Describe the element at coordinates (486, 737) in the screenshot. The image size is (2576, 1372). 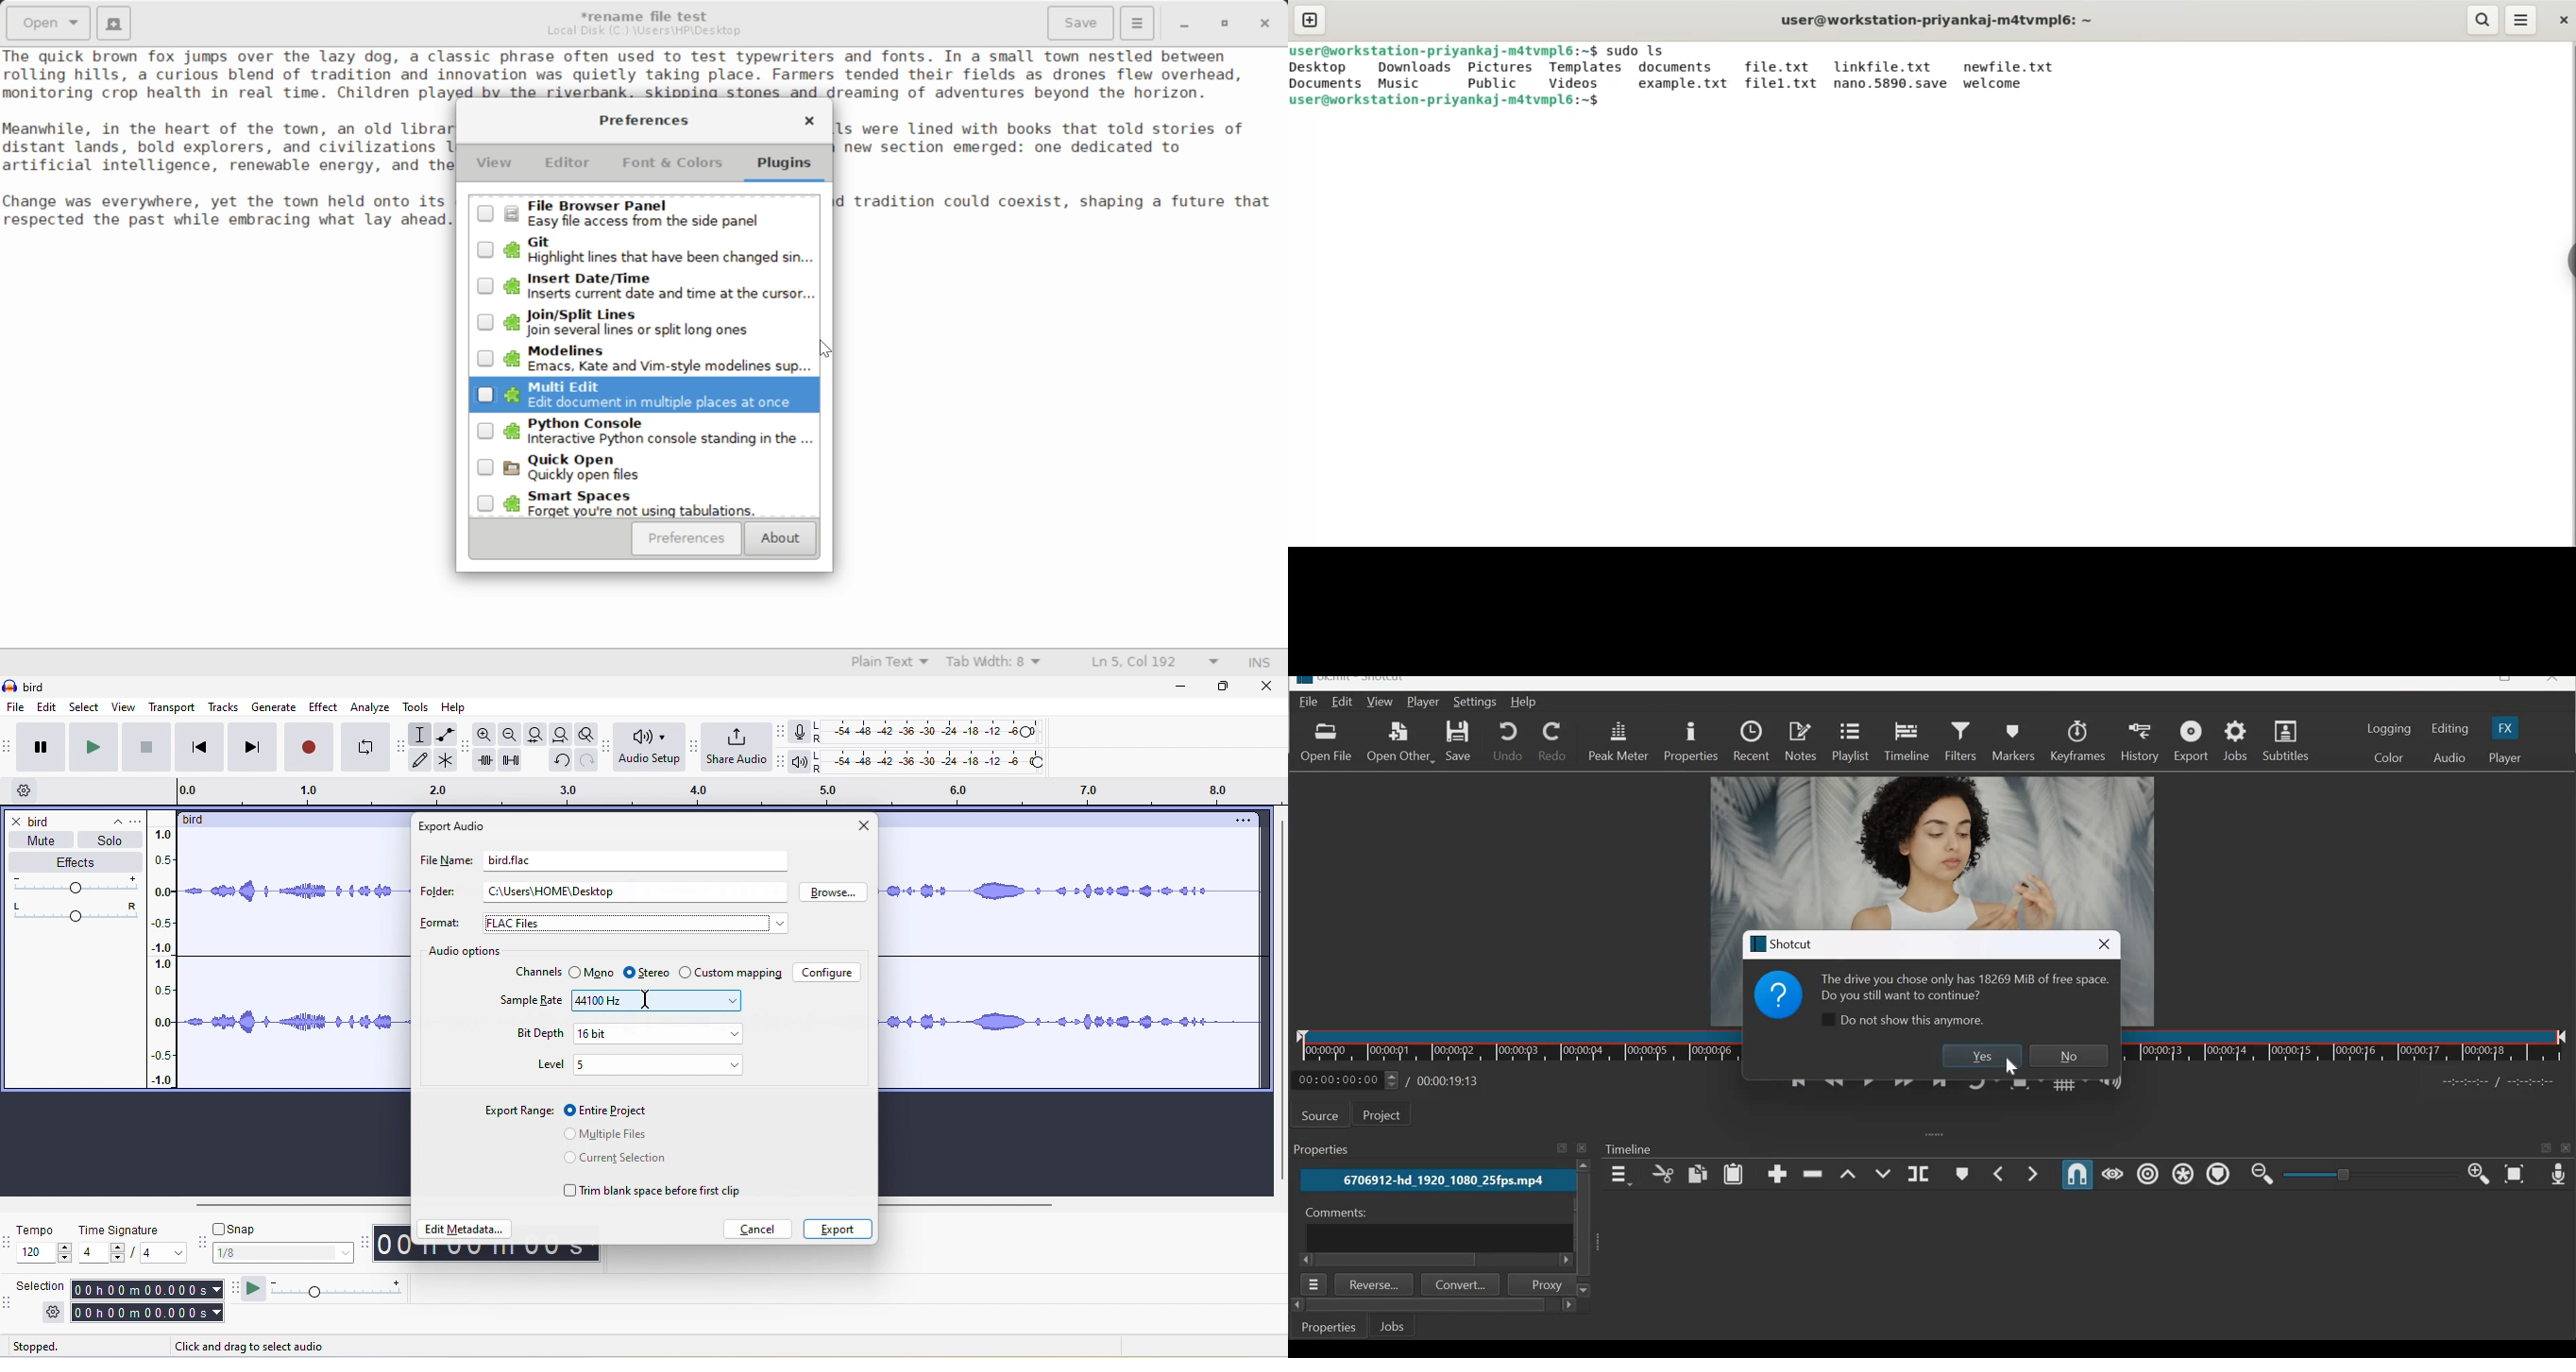
I see `zoom in` at that location.